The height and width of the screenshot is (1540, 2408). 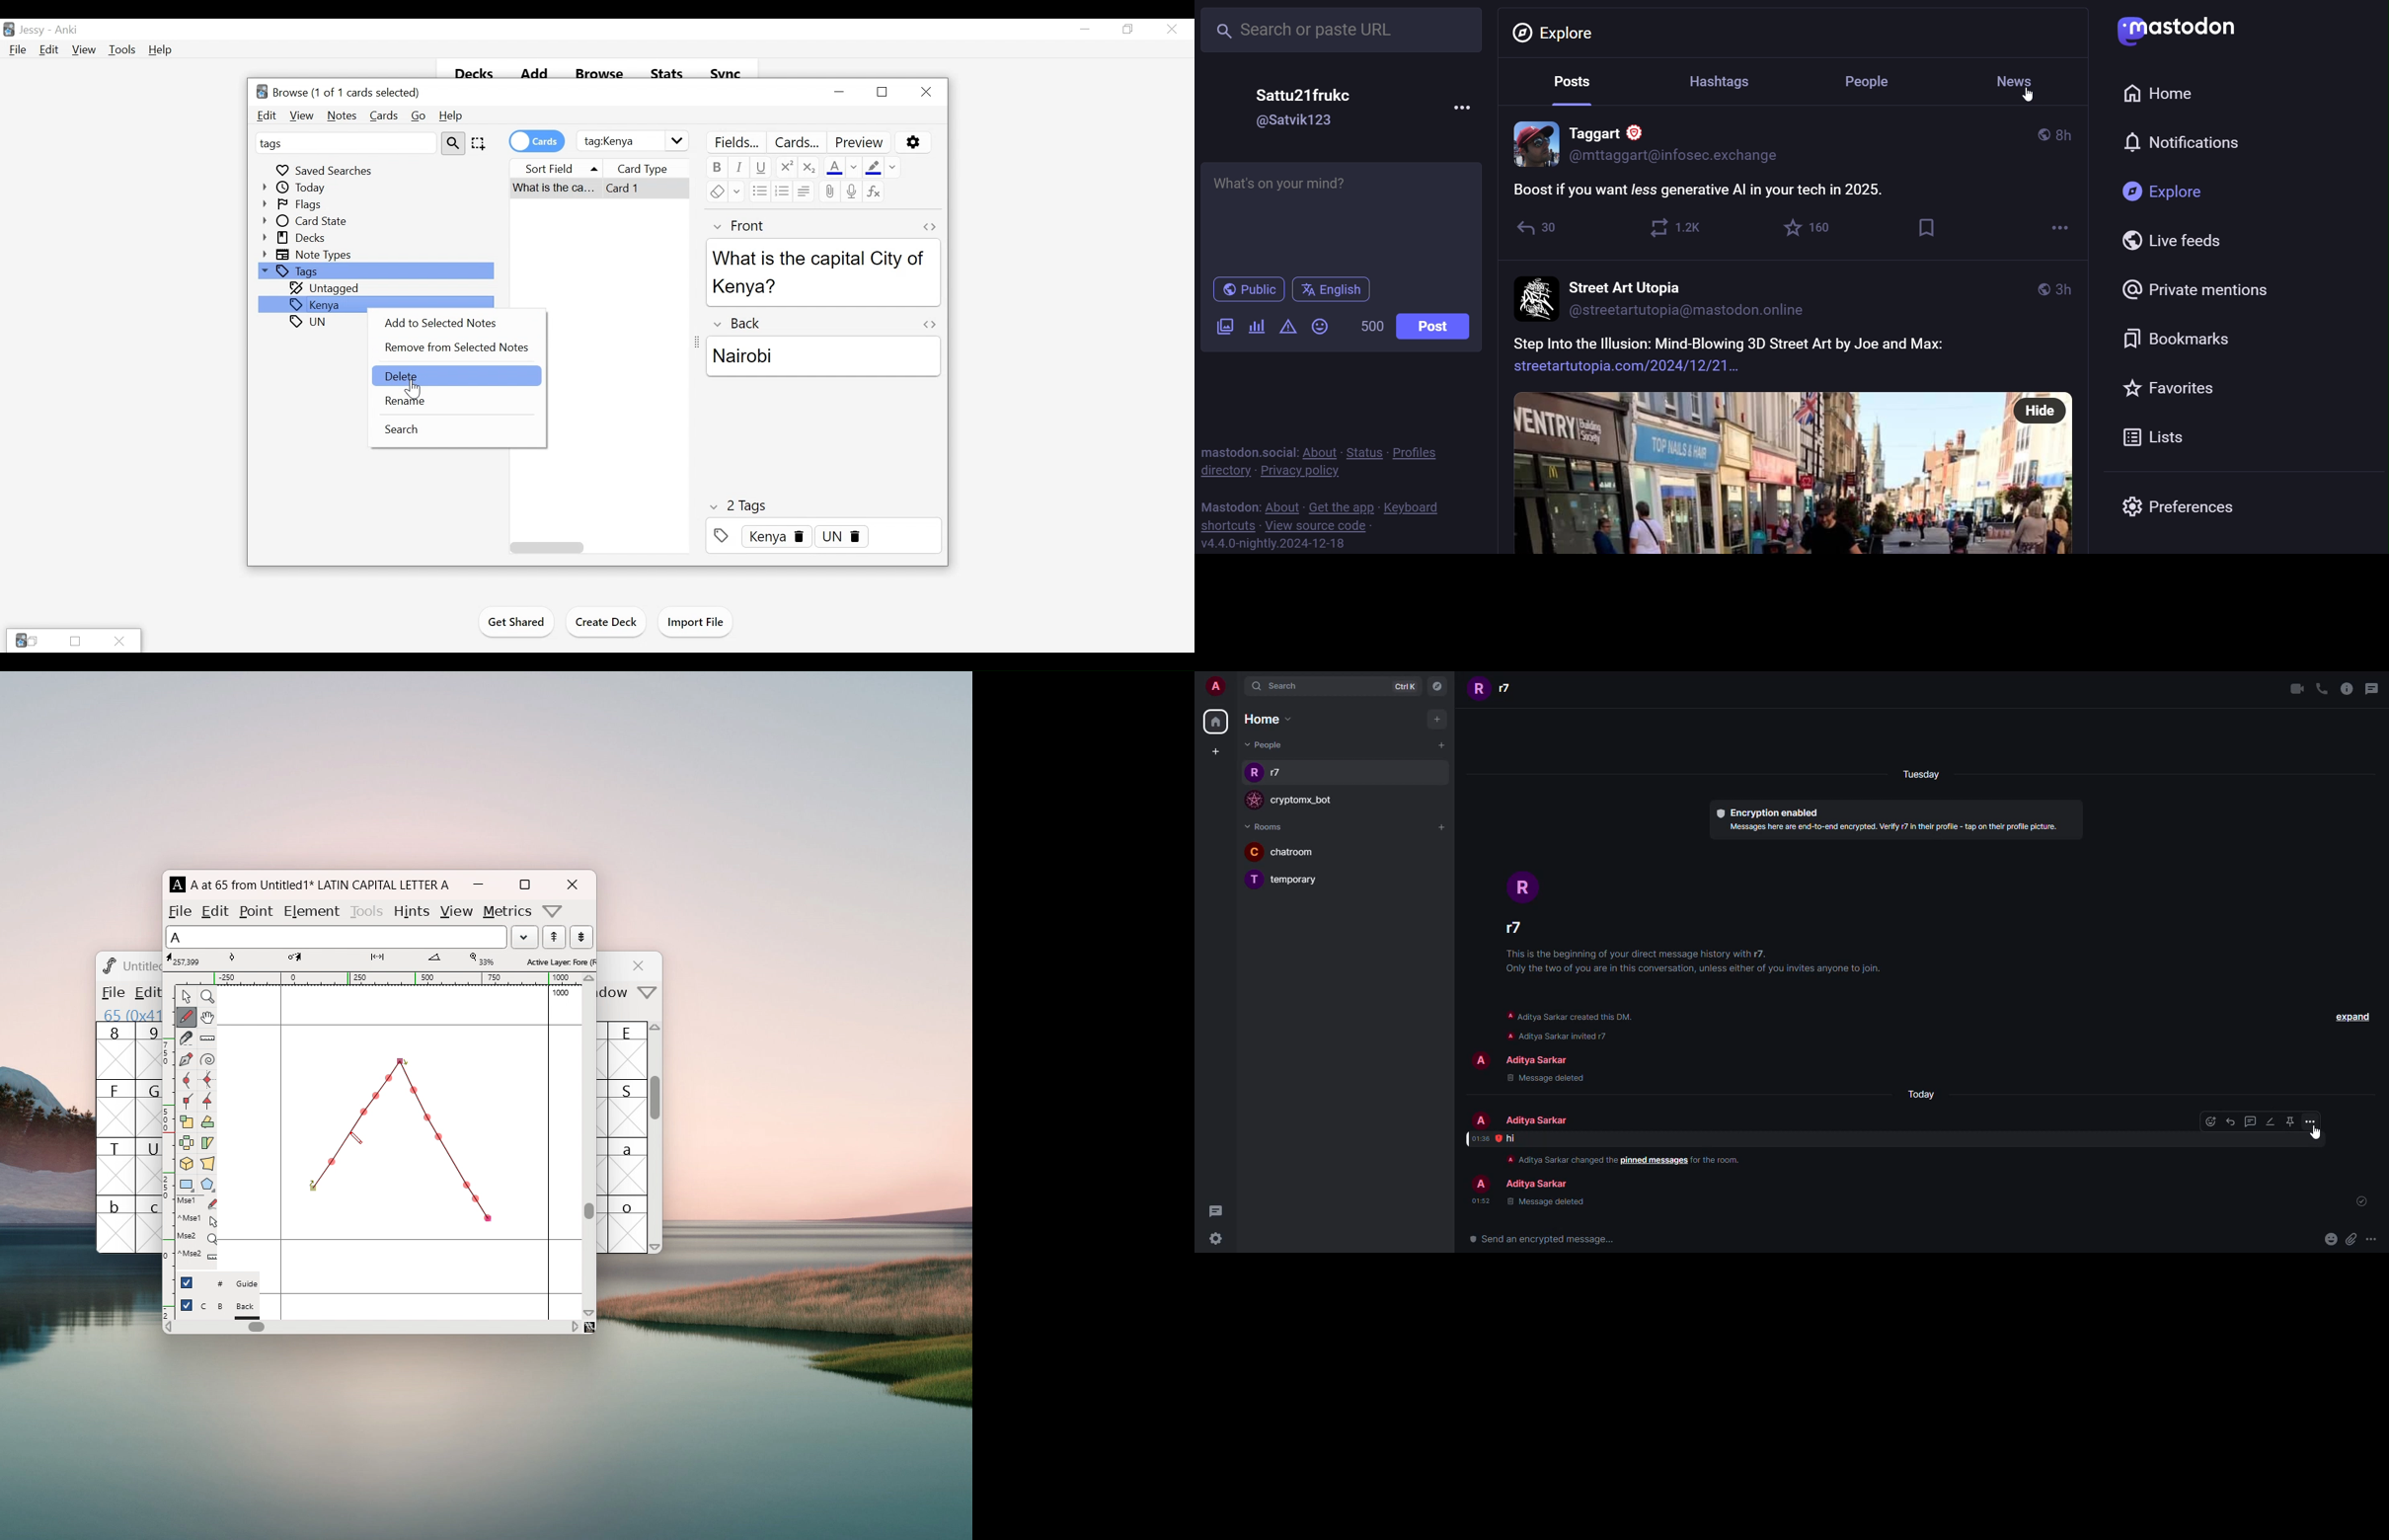 What do you see at coordinates (207, 1144) in the screenshot?
I see `skew selection` at bounding box center [207, 1144].